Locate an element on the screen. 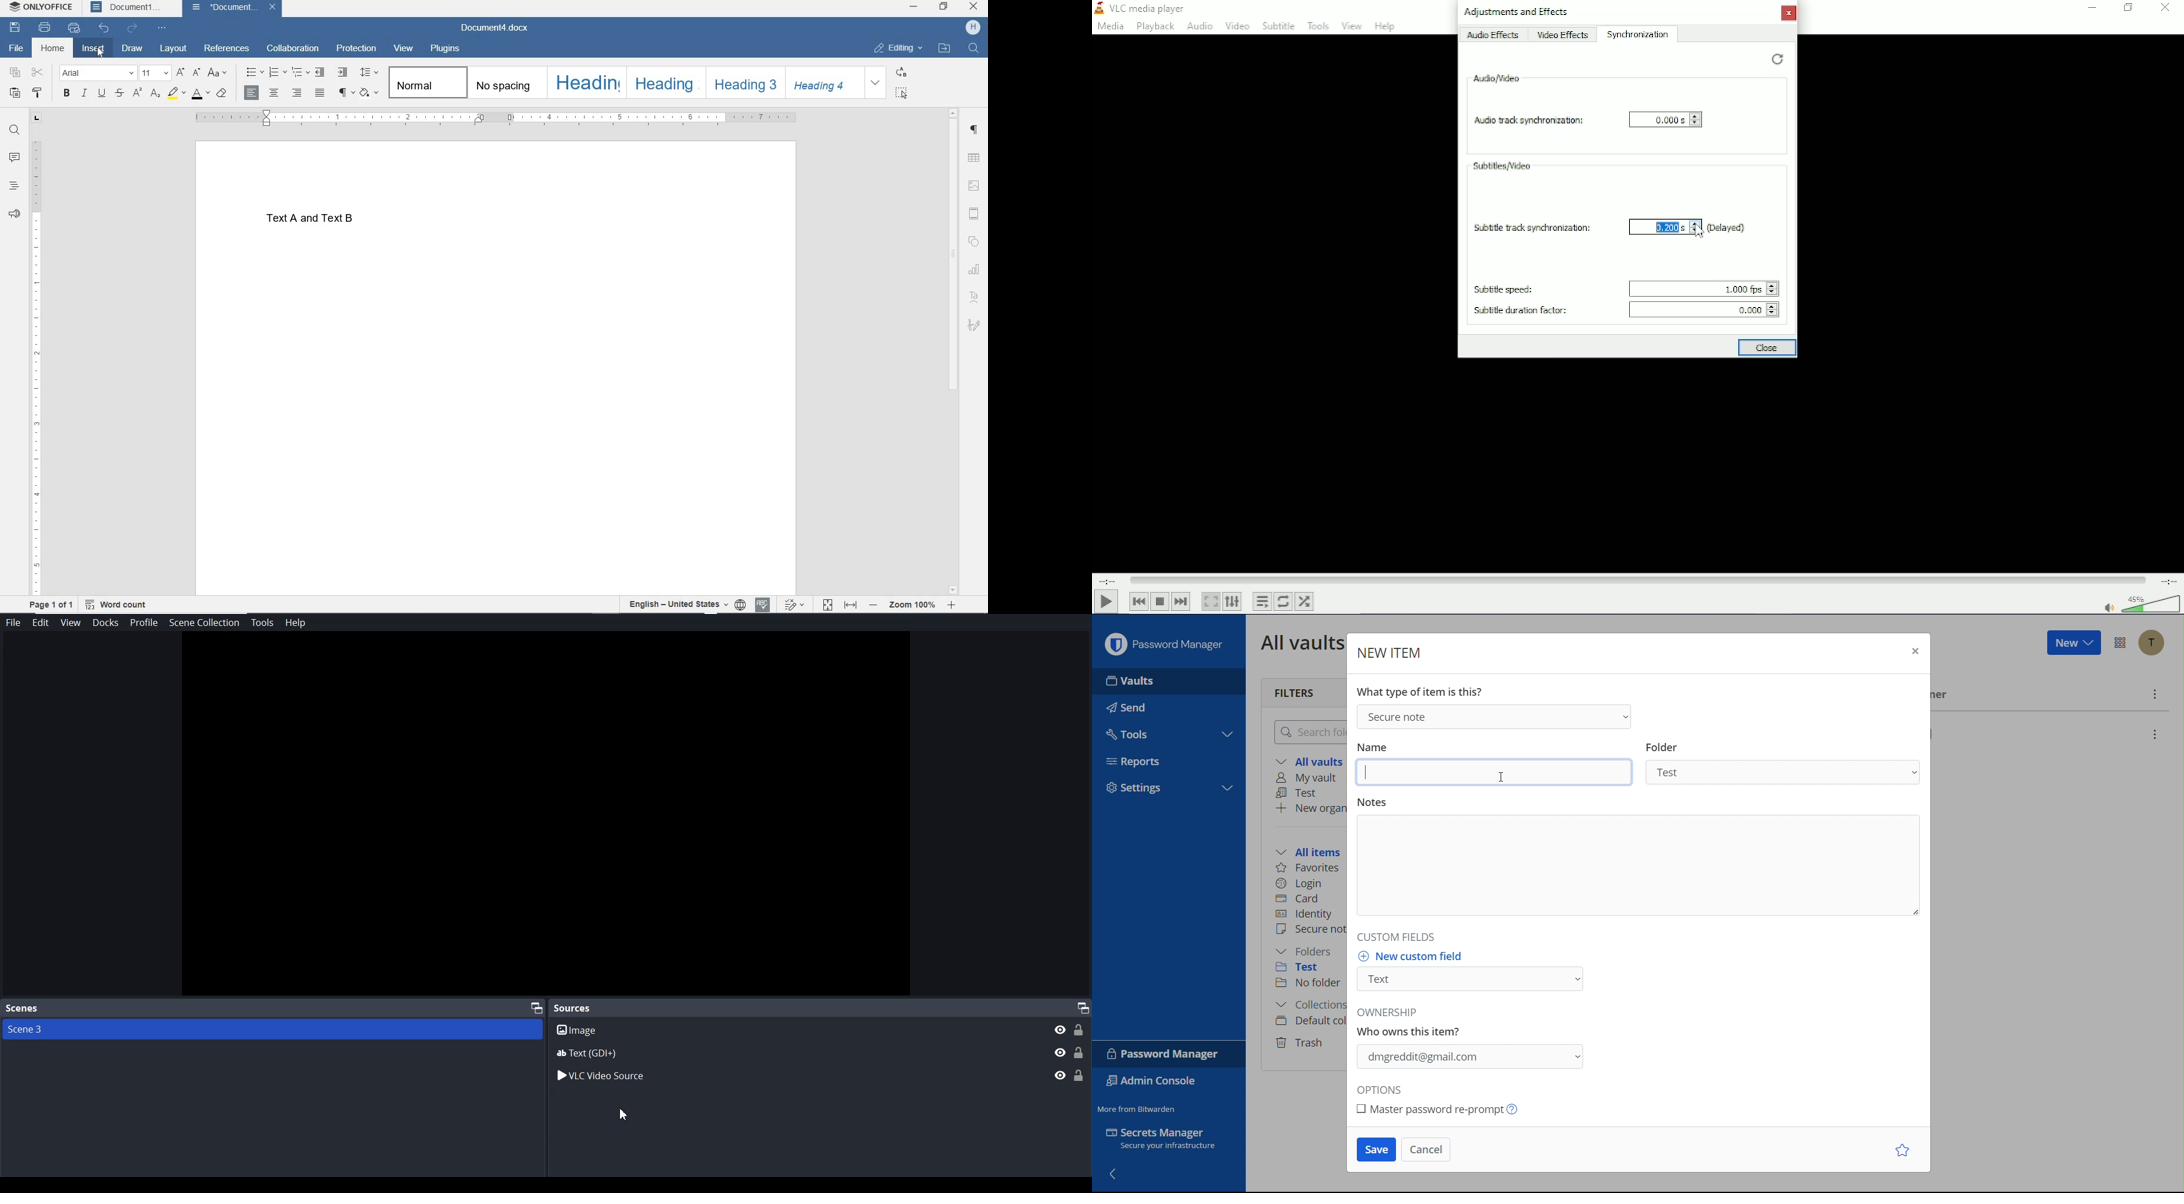  COPY is located at coordinates (15, 73).